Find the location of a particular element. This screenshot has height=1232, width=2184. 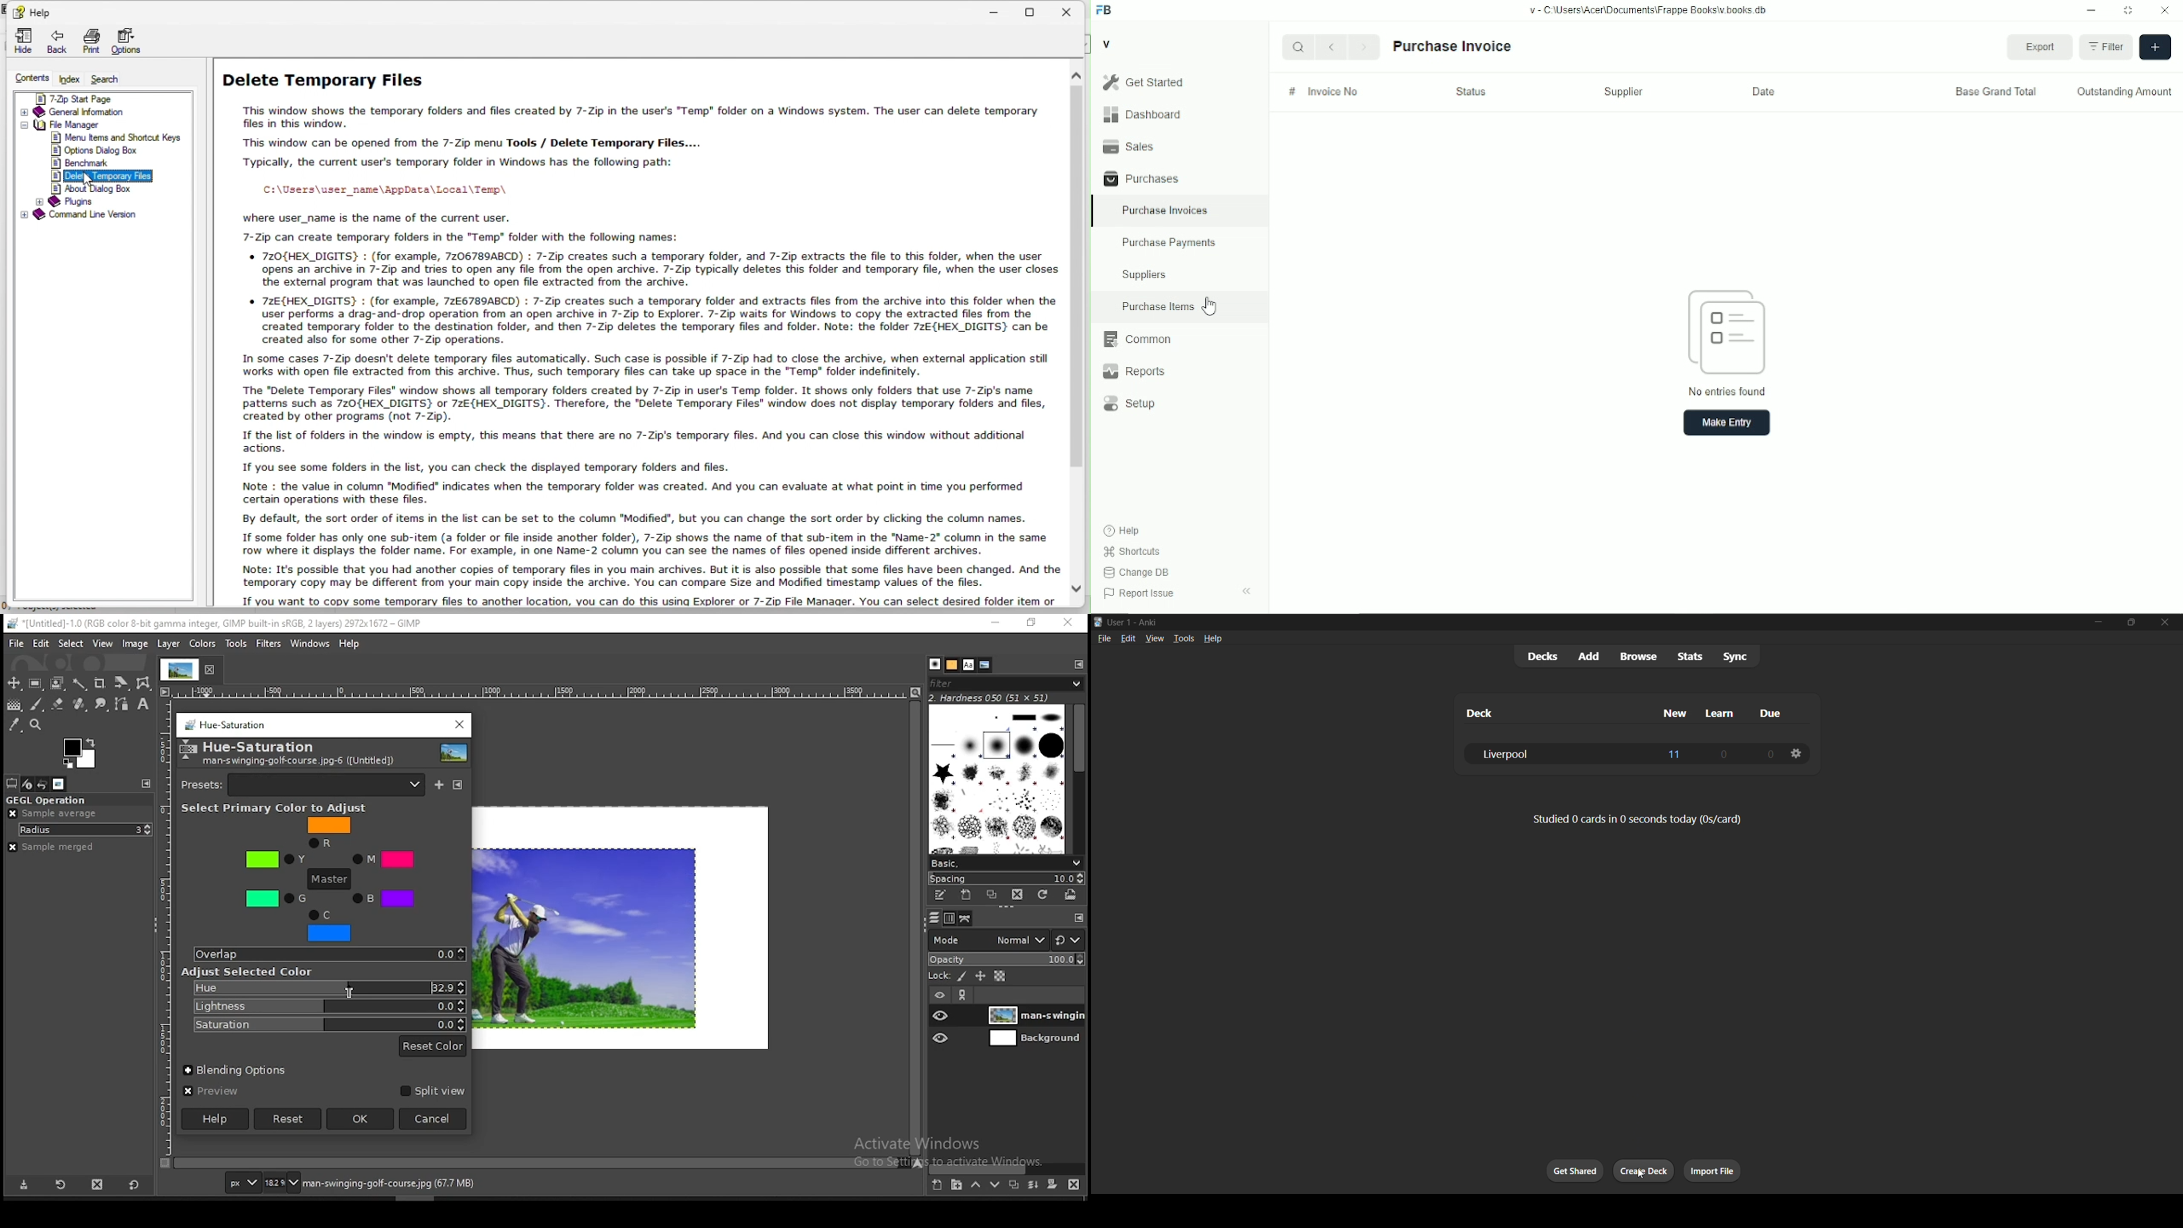

decks is located at coordinates (1537, 656).